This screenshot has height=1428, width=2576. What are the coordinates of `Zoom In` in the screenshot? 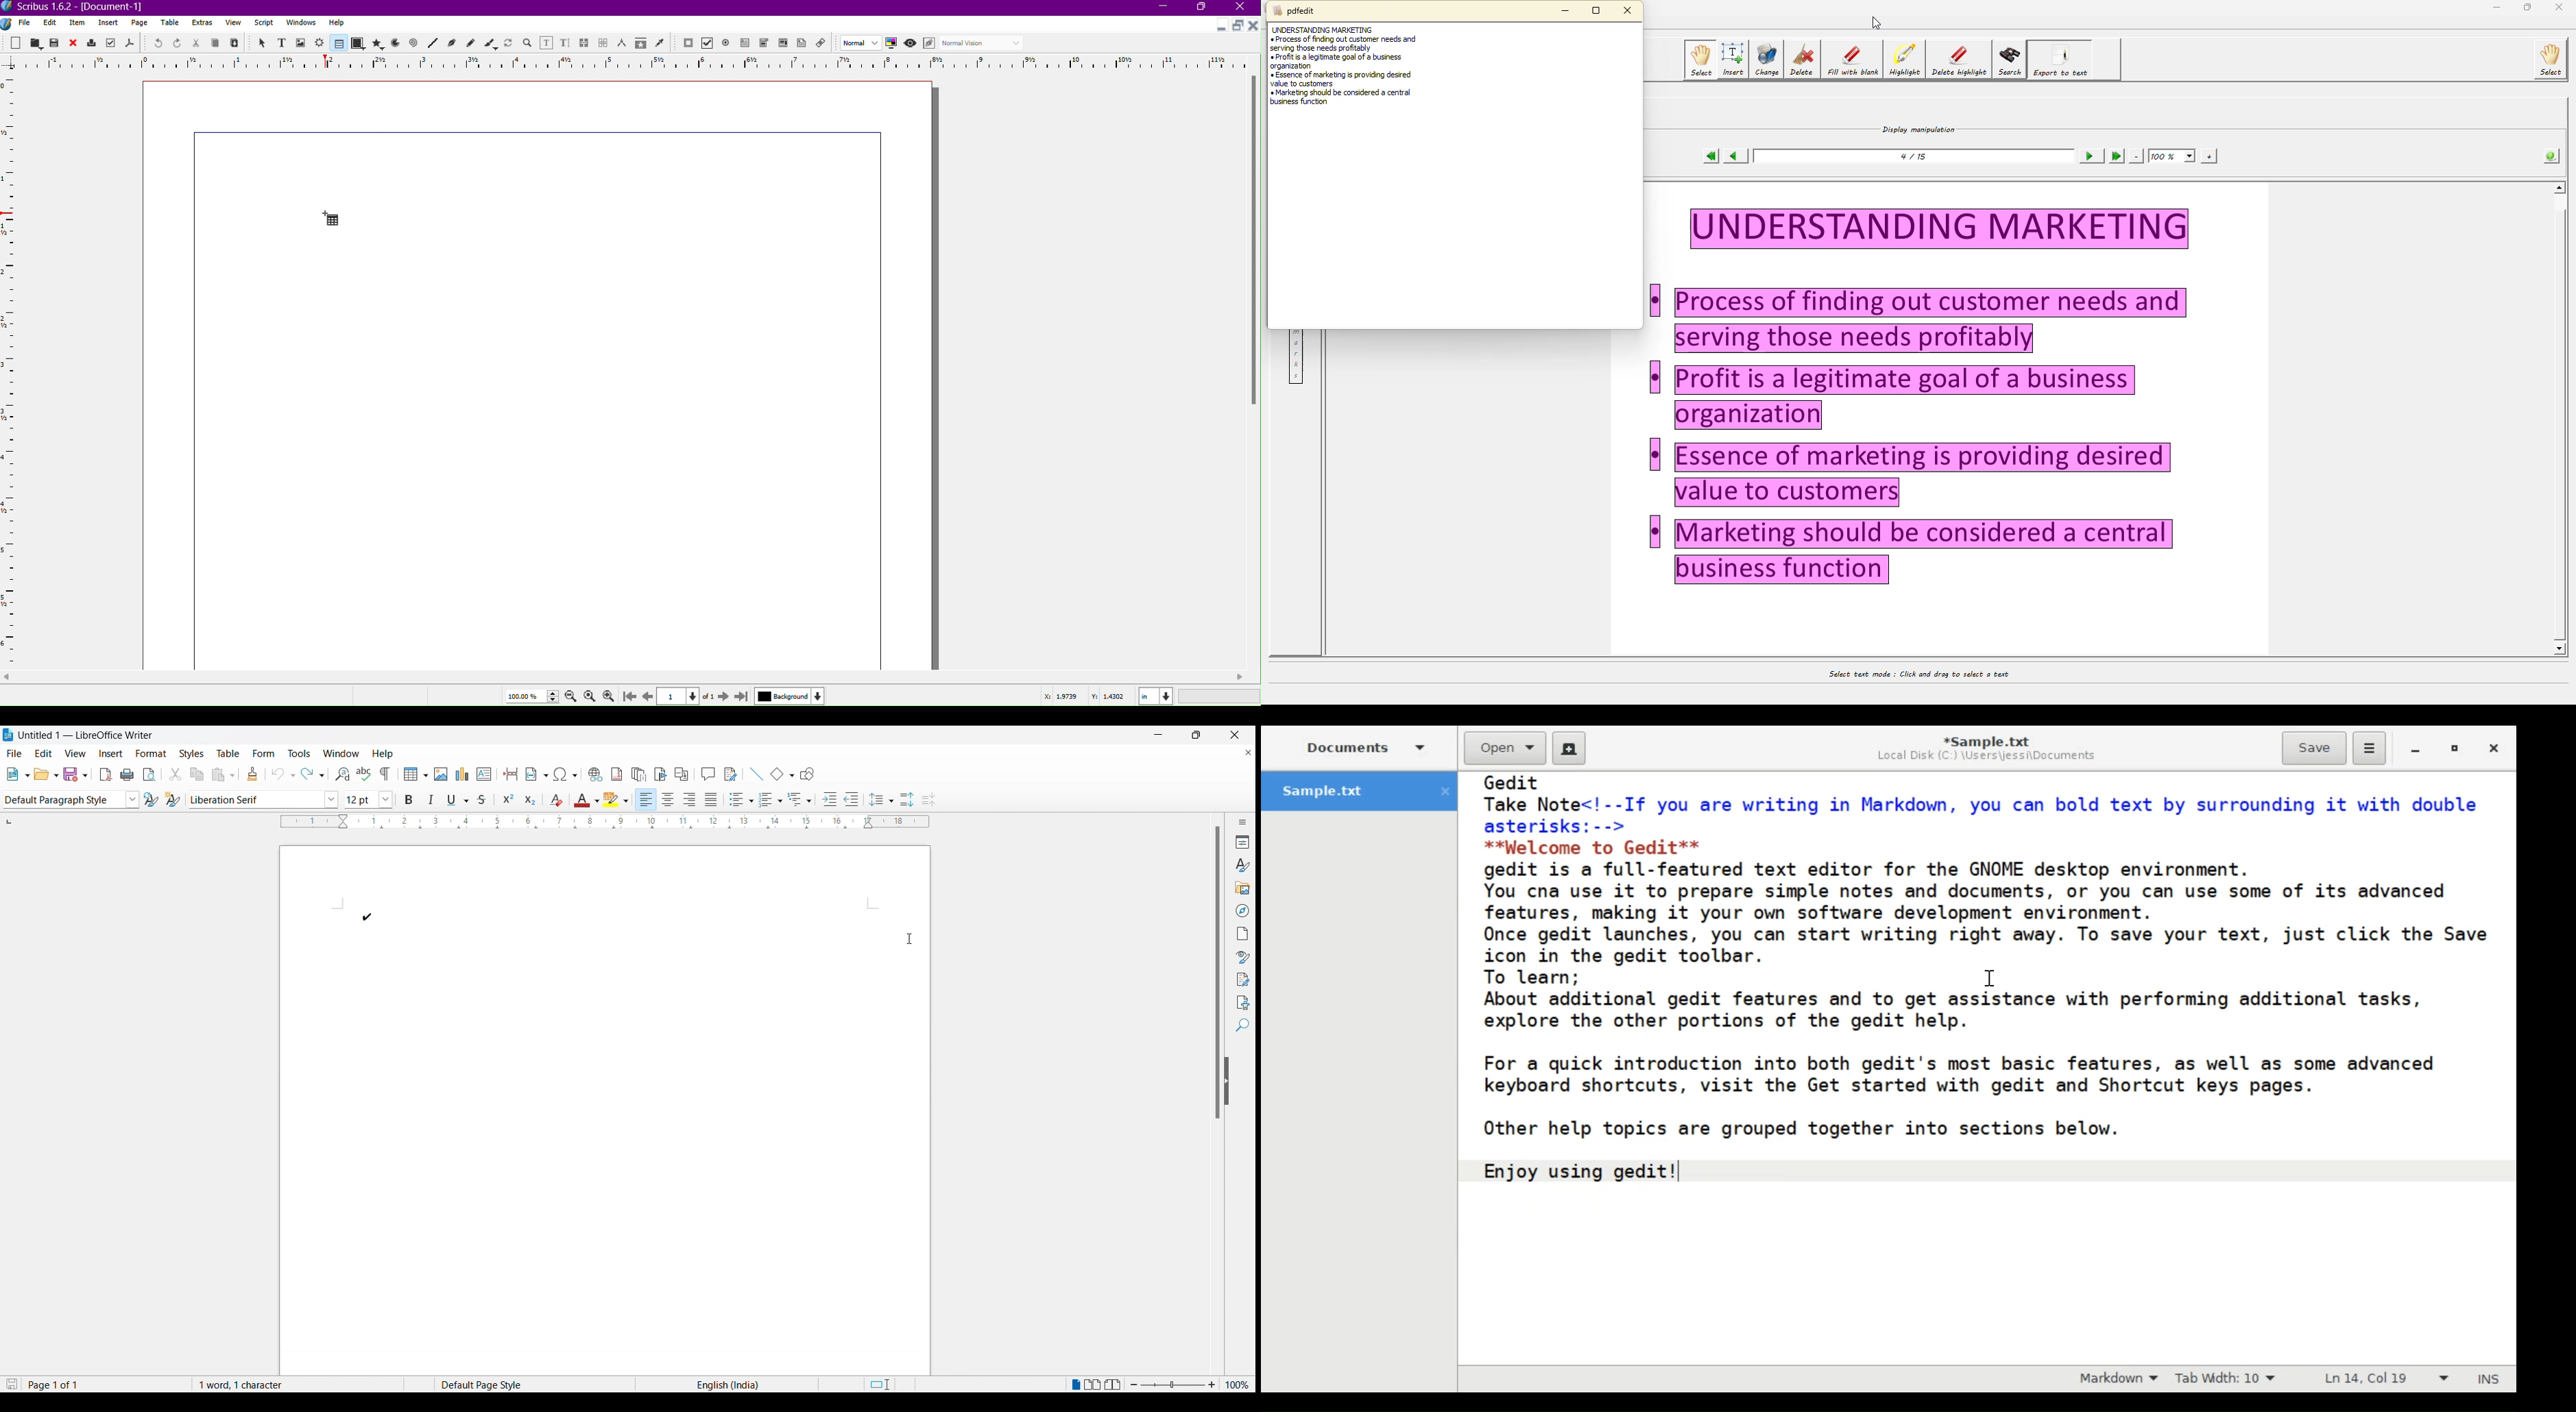 It's located at (612, 695).